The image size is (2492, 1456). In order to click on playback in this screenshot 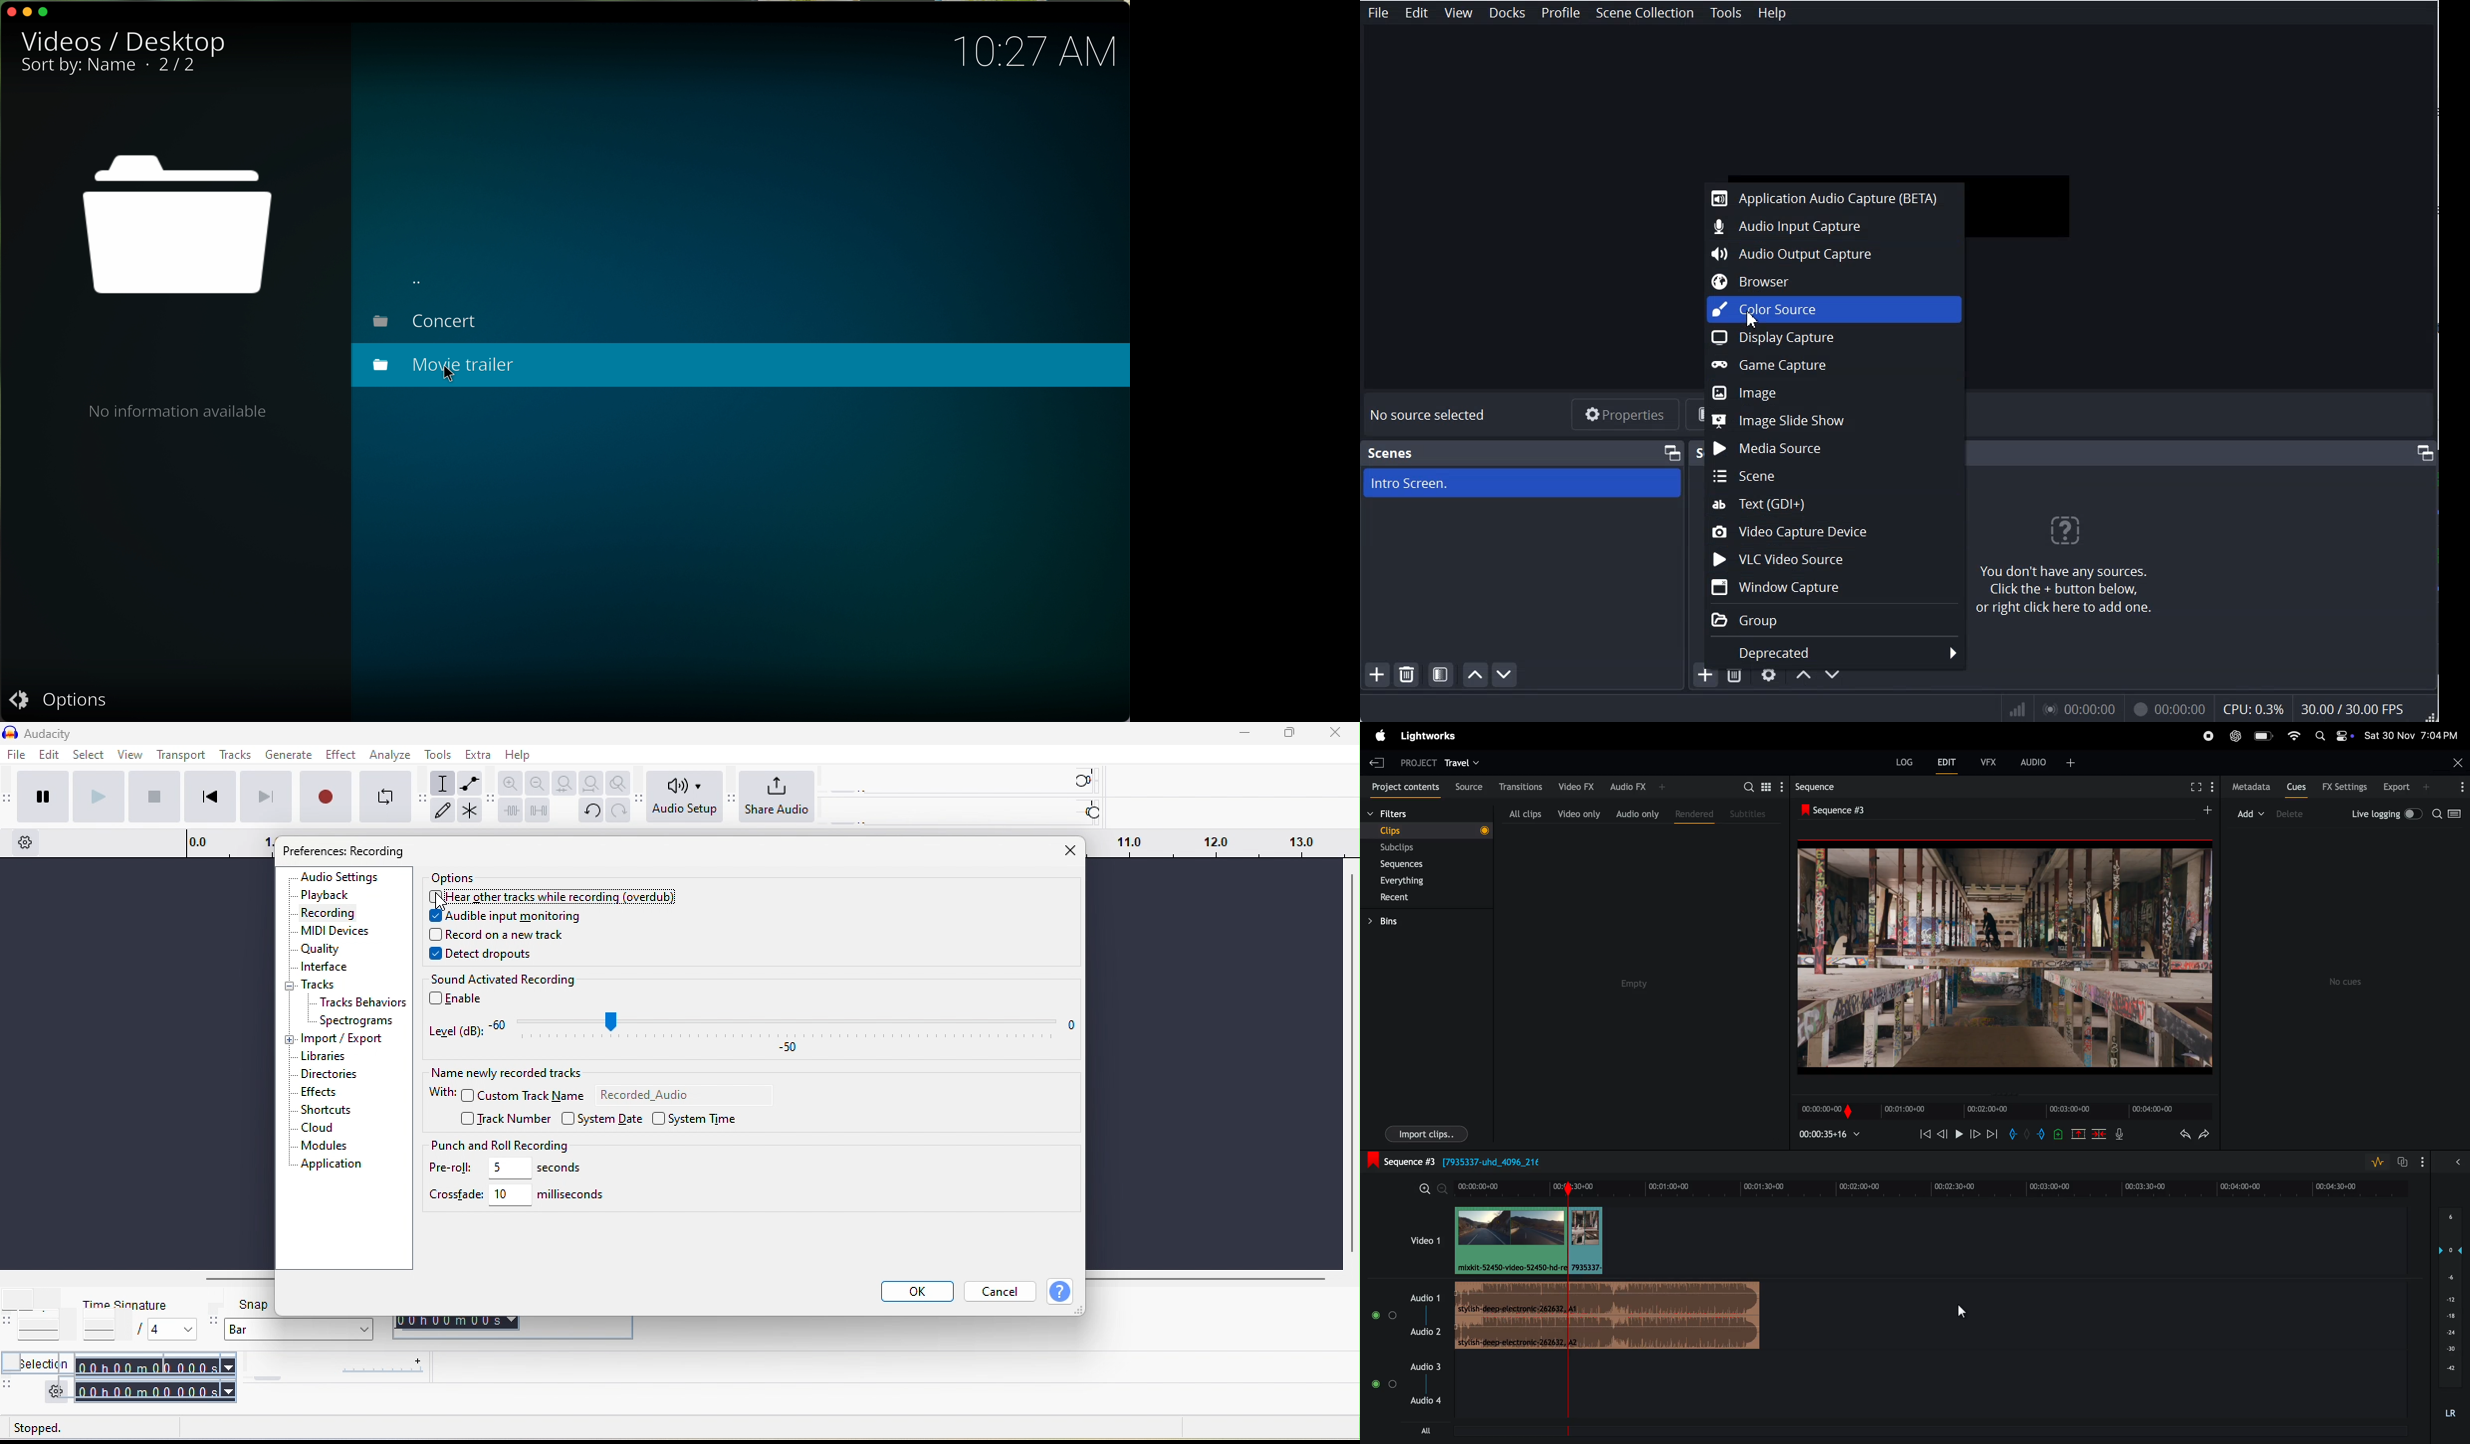, I will do `click(332, 897)`.